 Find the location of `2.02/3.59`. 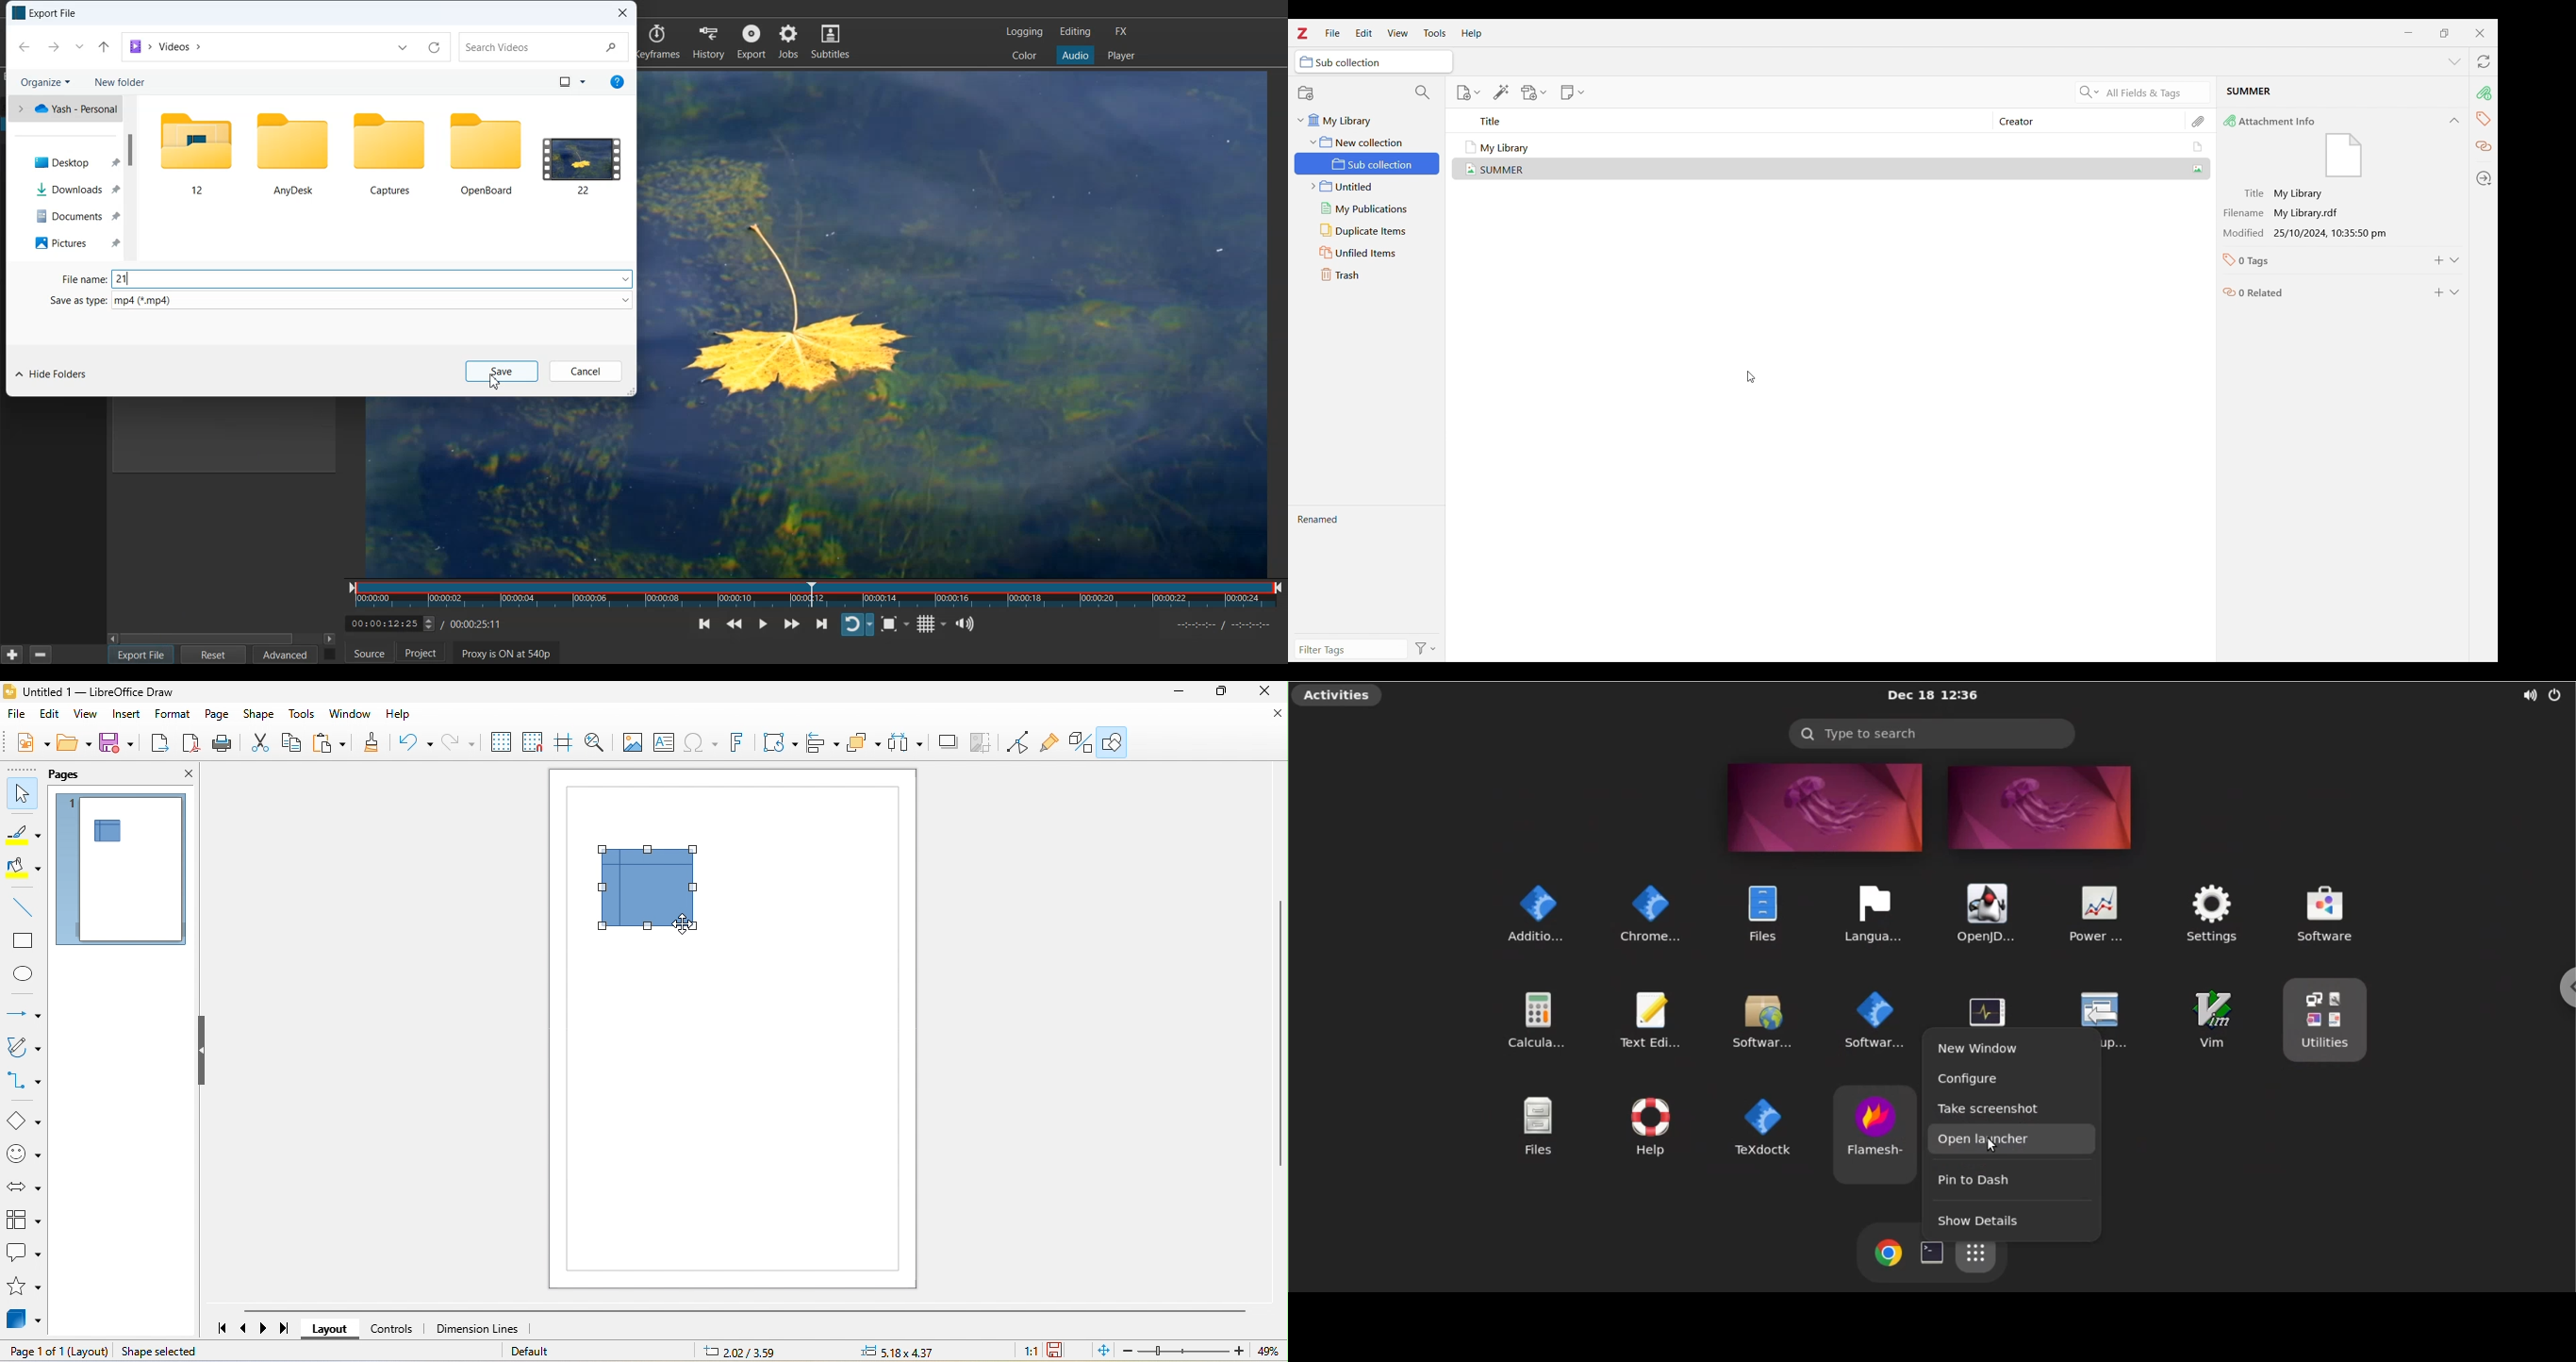

2.02/3.59 is located at coordinates (741, 1351).